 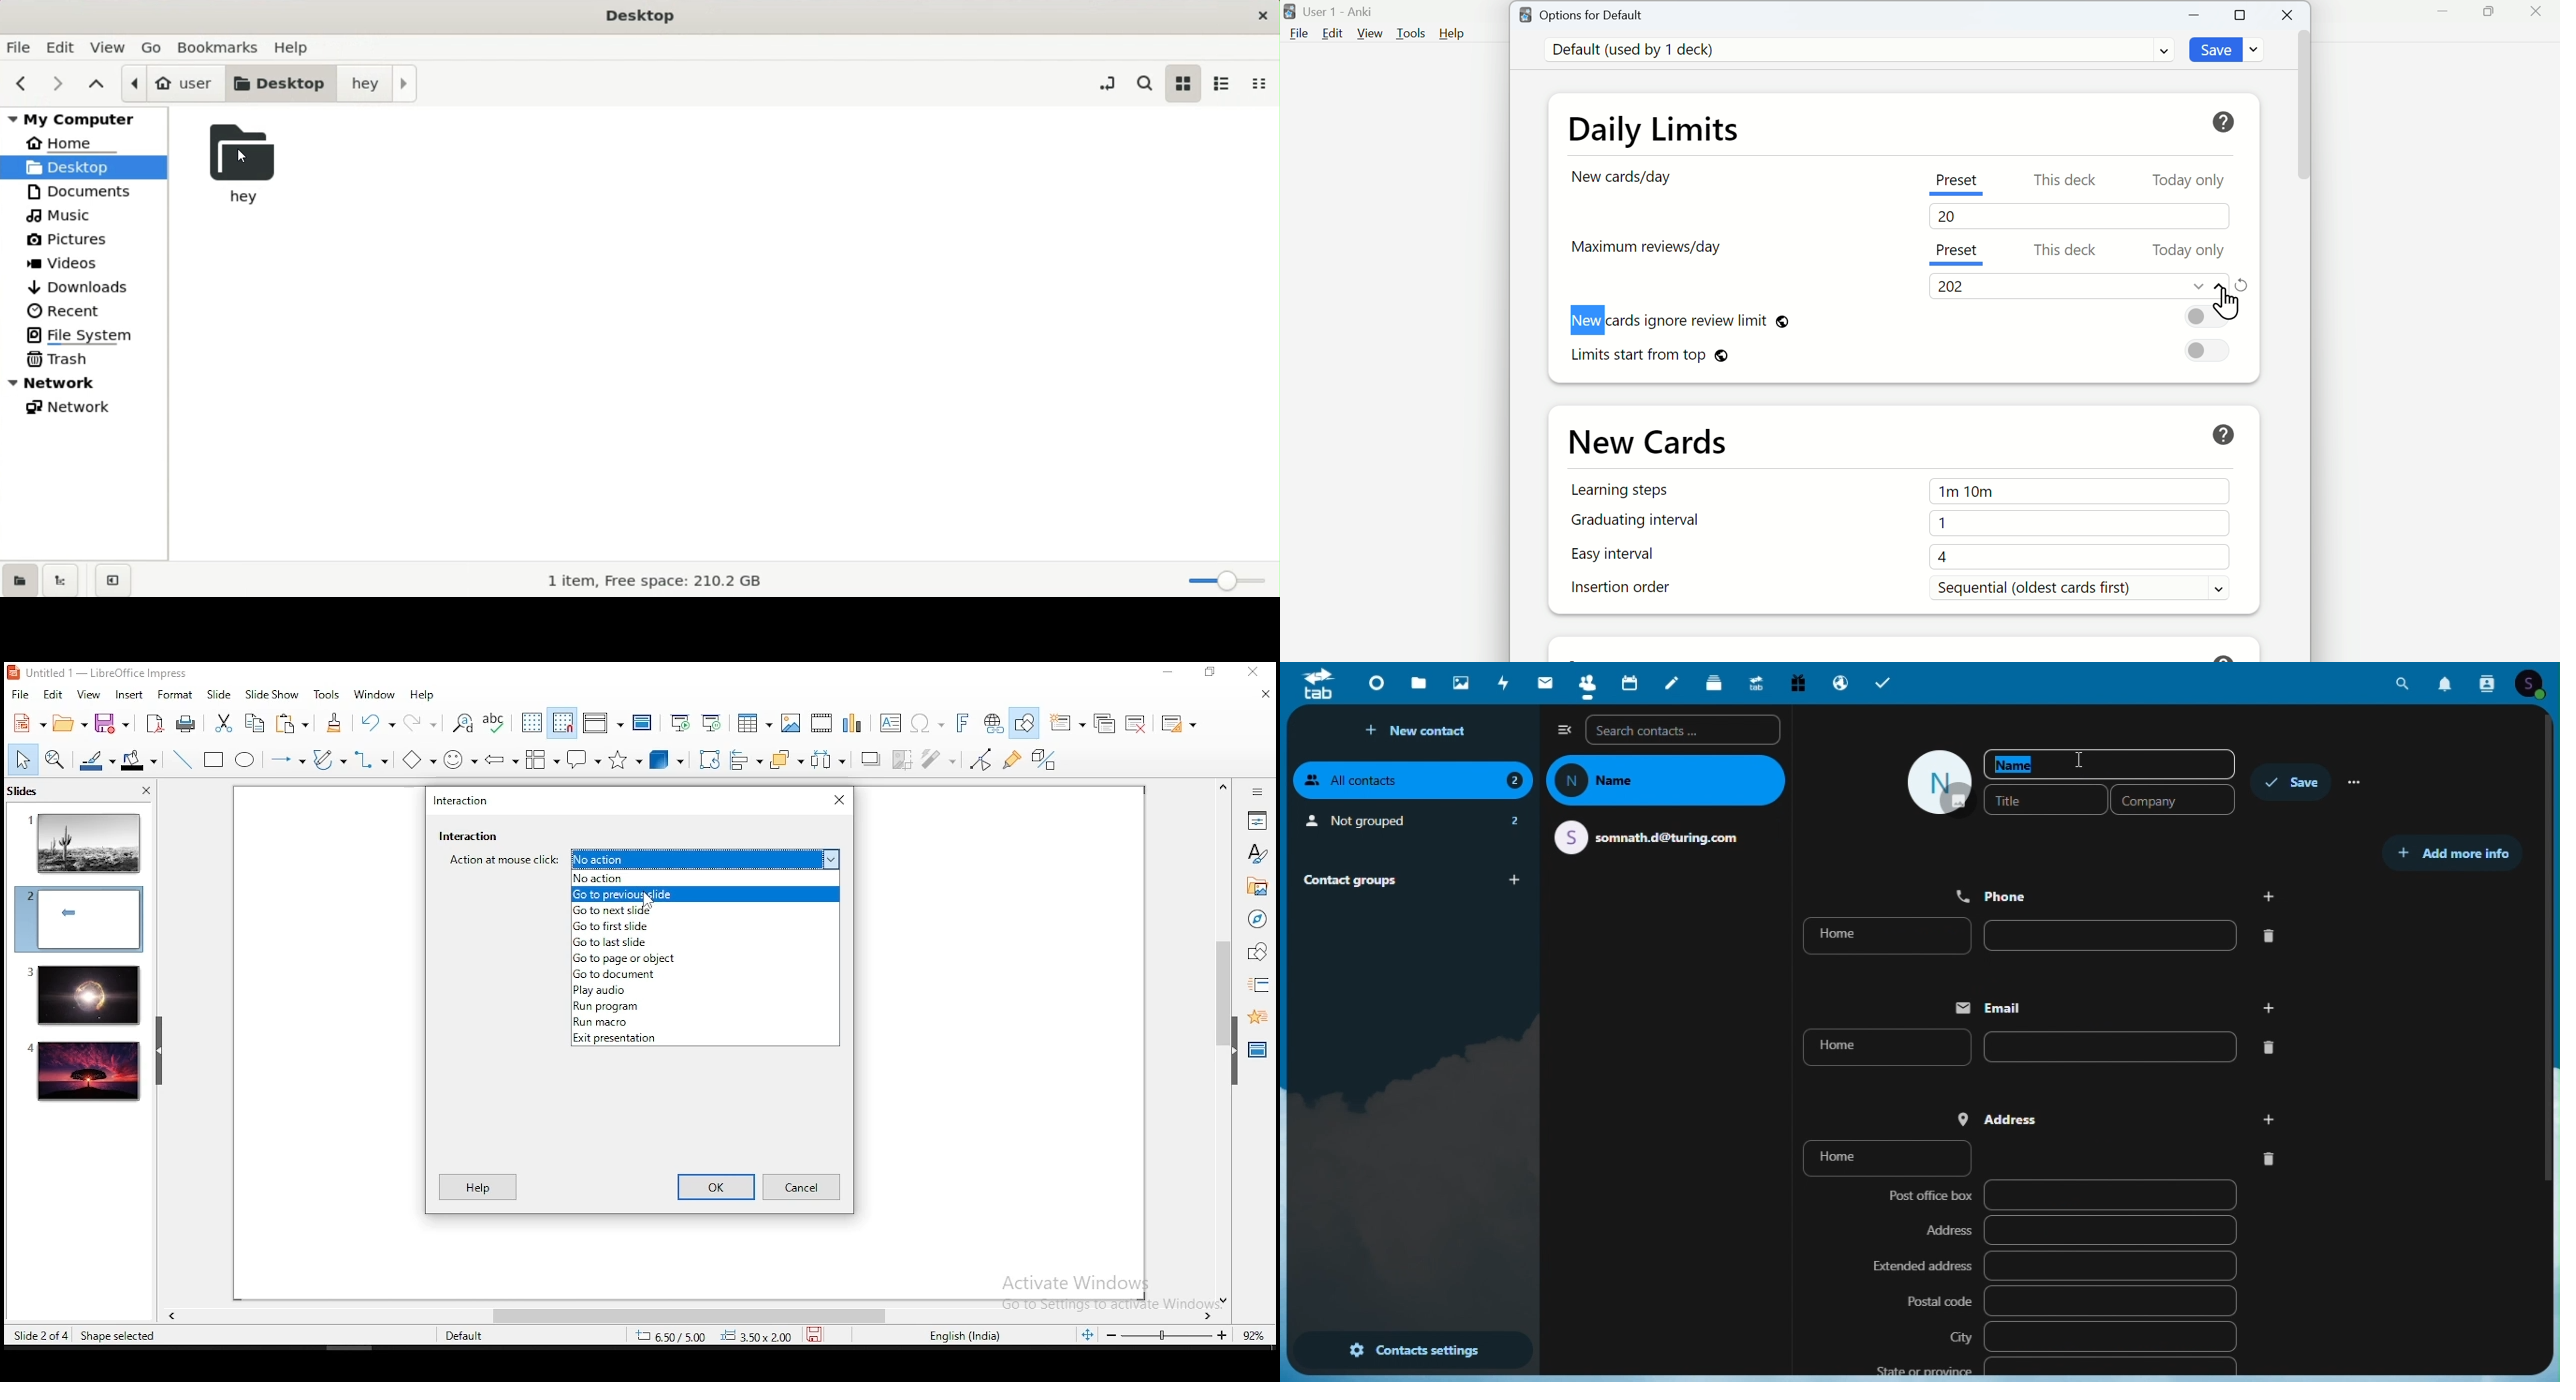 What do you see at coordinates (2079, 491) in the screenshot?
I see `1m 10m` at bounding box center [2079, 491].